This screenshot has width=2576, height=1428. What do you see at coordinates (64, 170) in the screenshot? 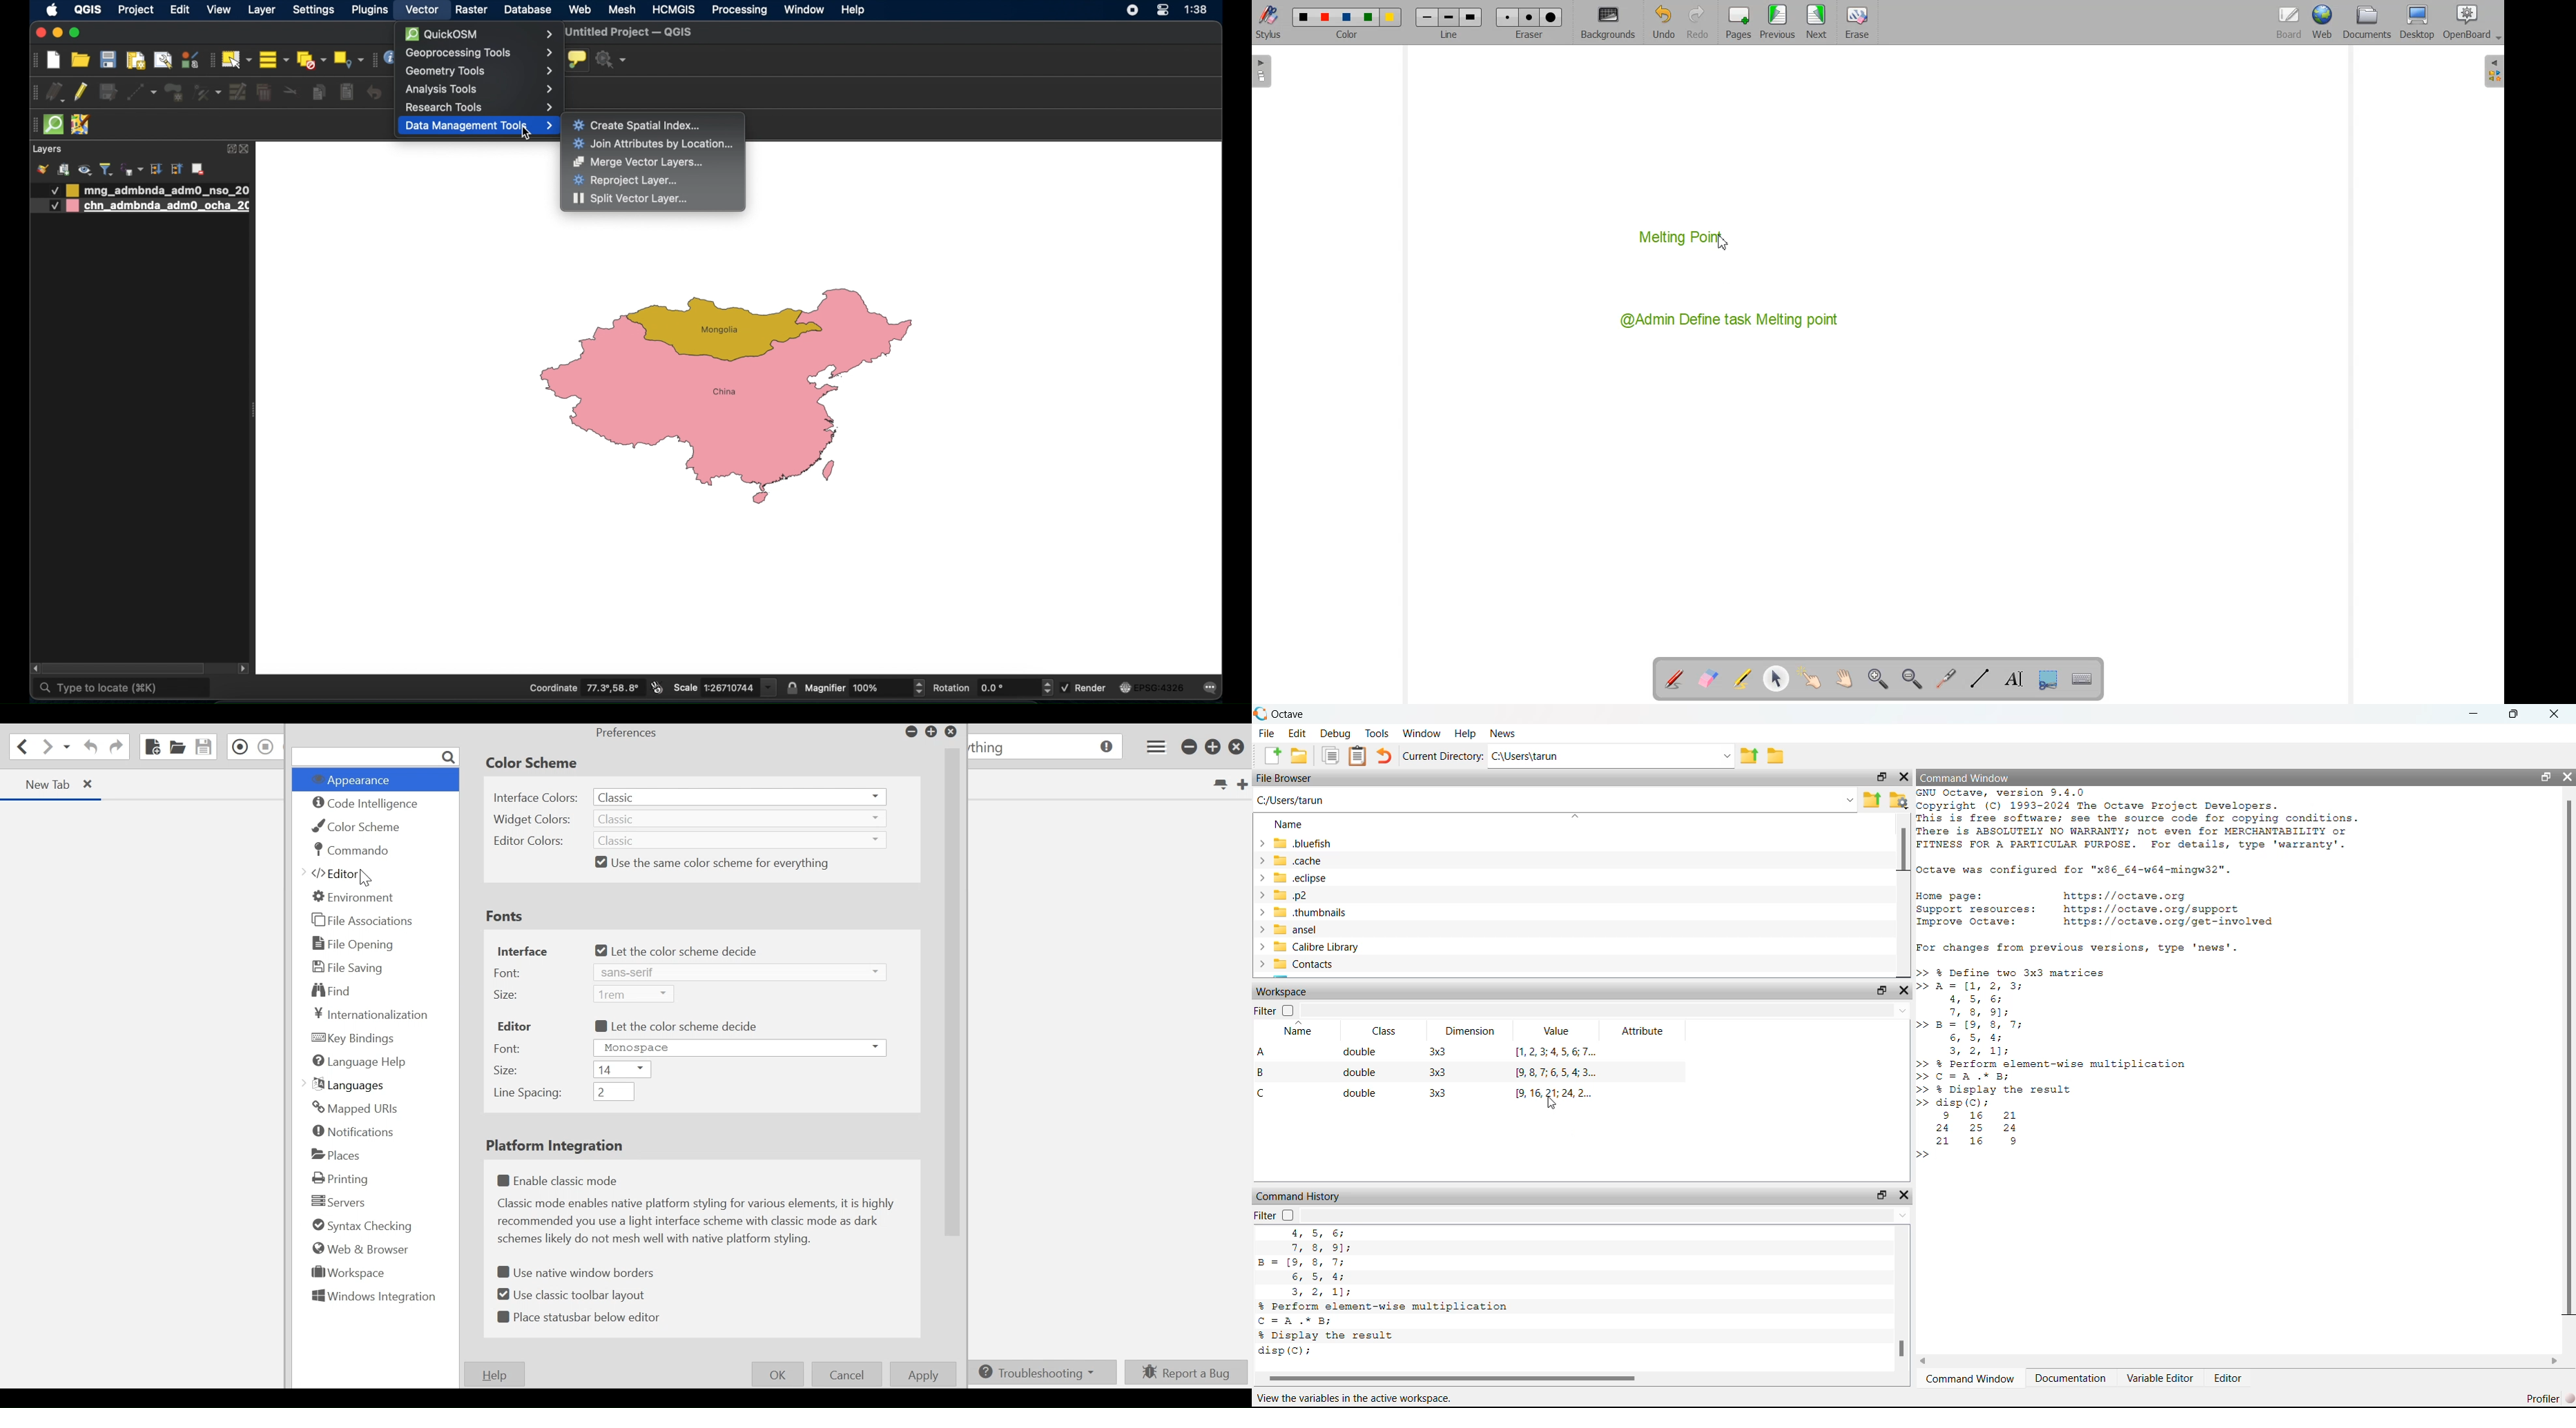
I see `add group` at bounding box center [64, 170].